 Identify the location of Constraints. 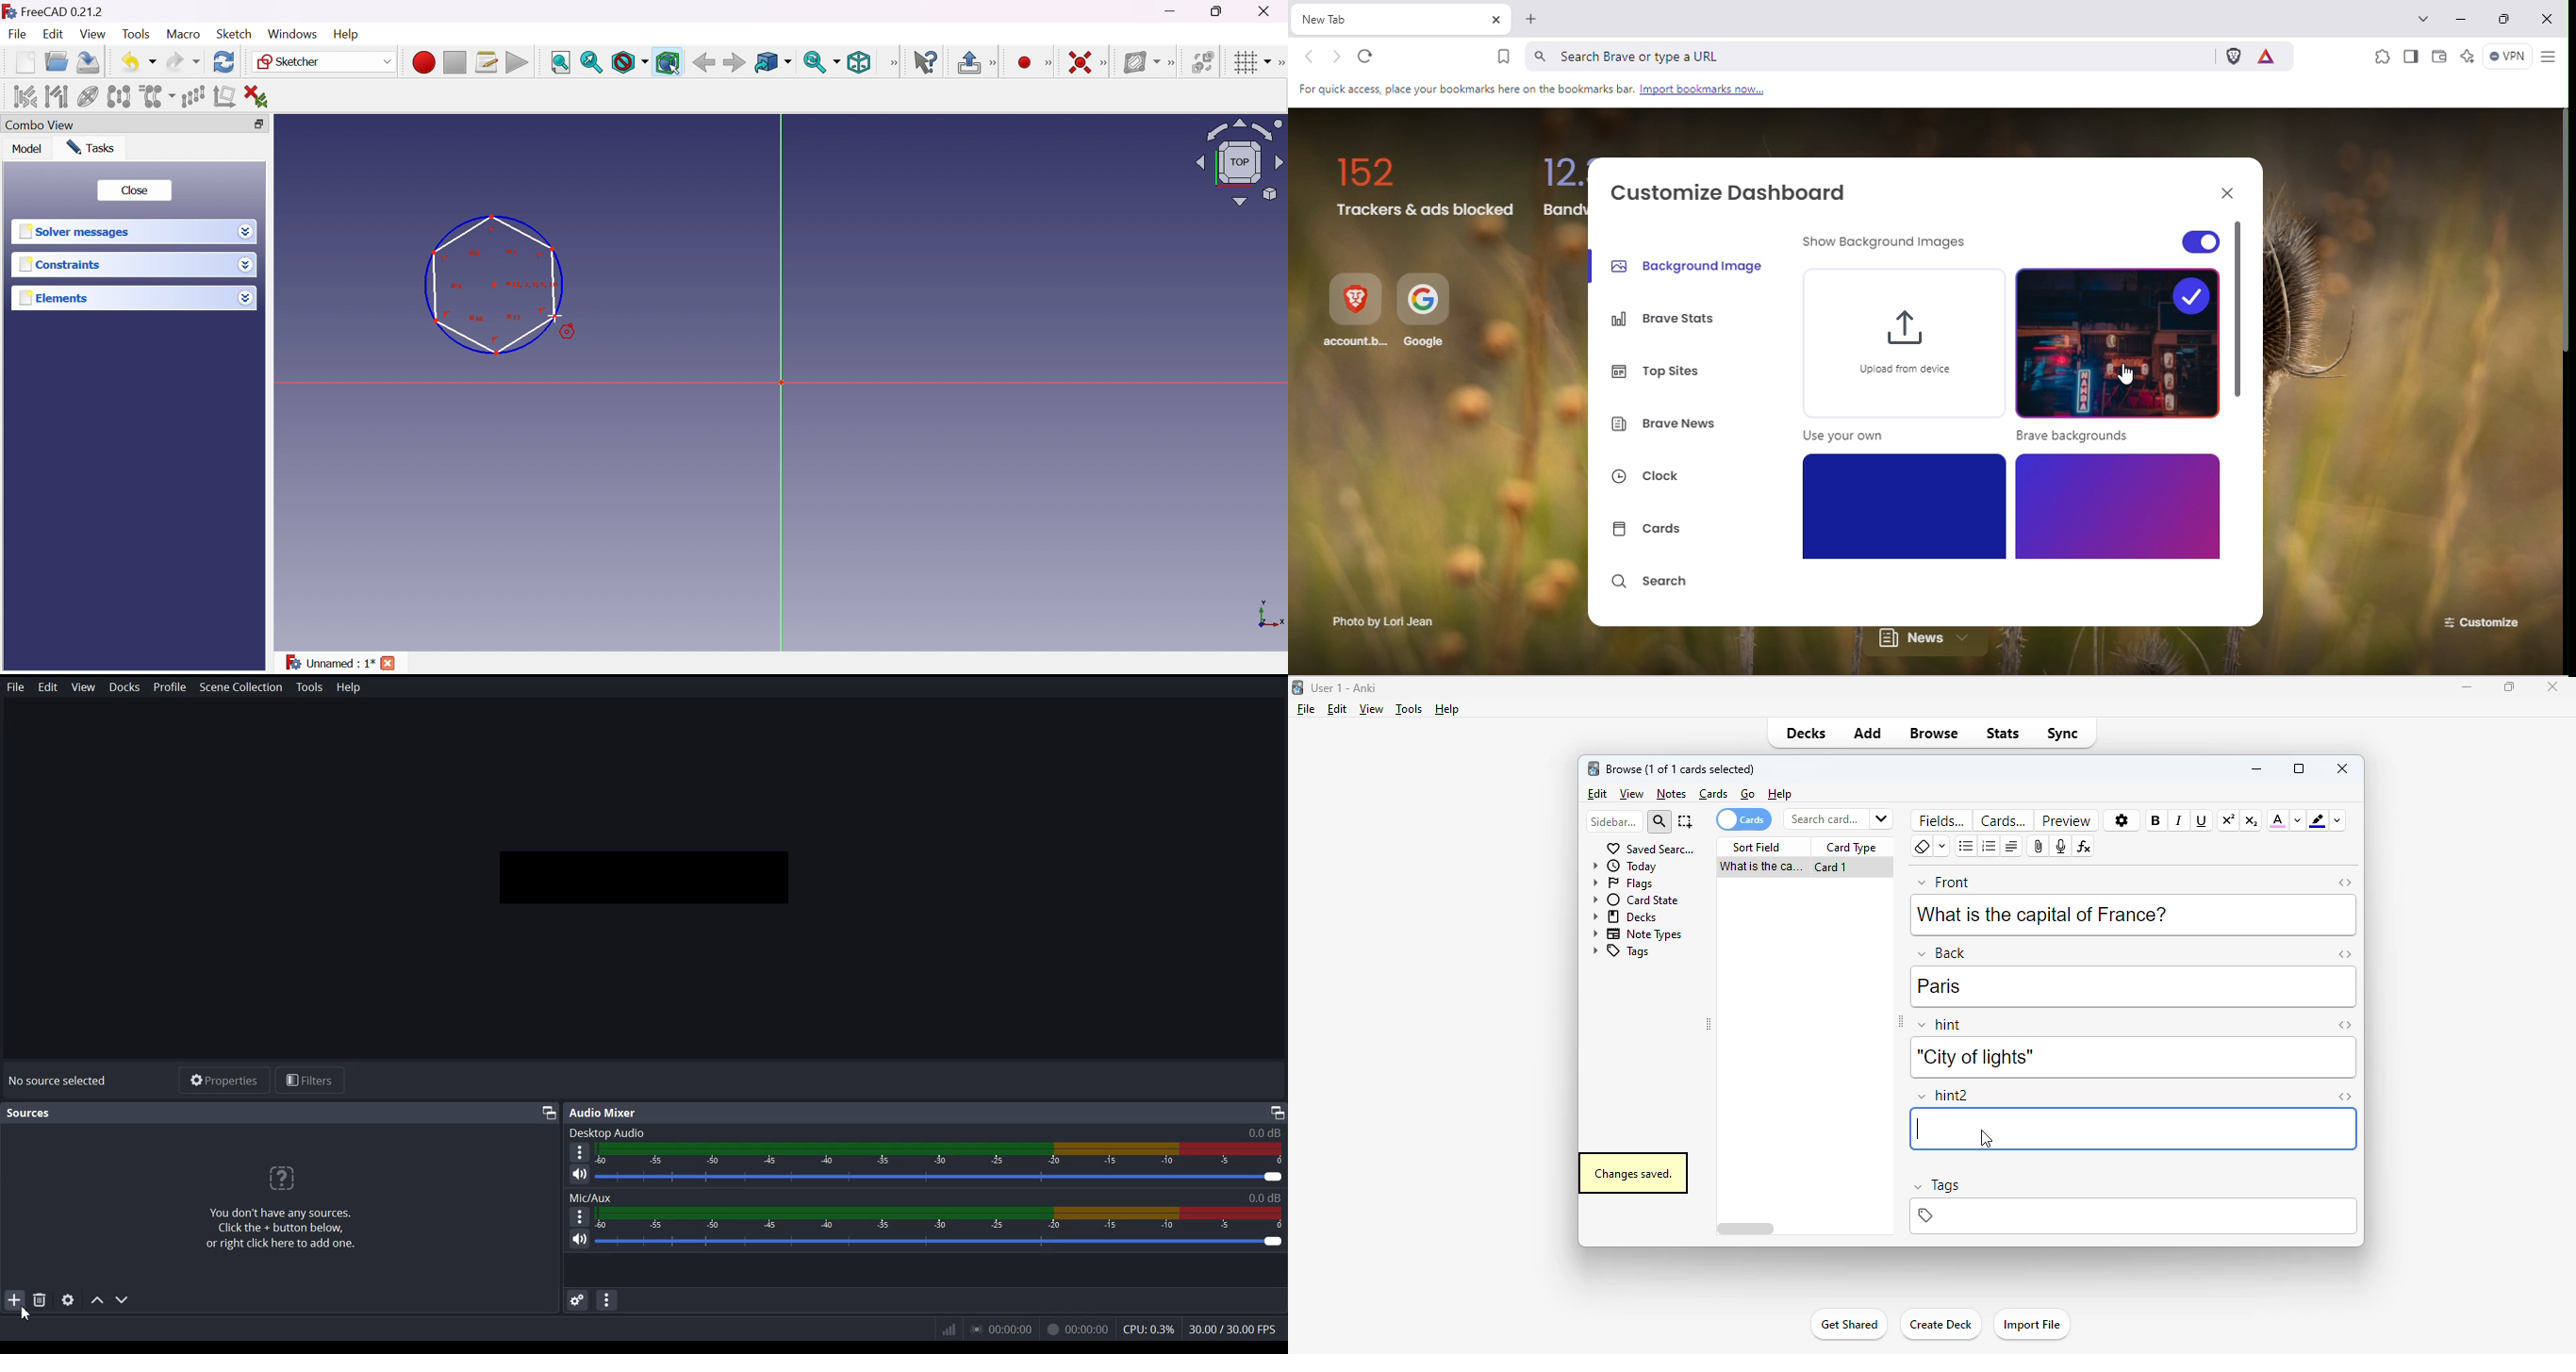
(64, 264).